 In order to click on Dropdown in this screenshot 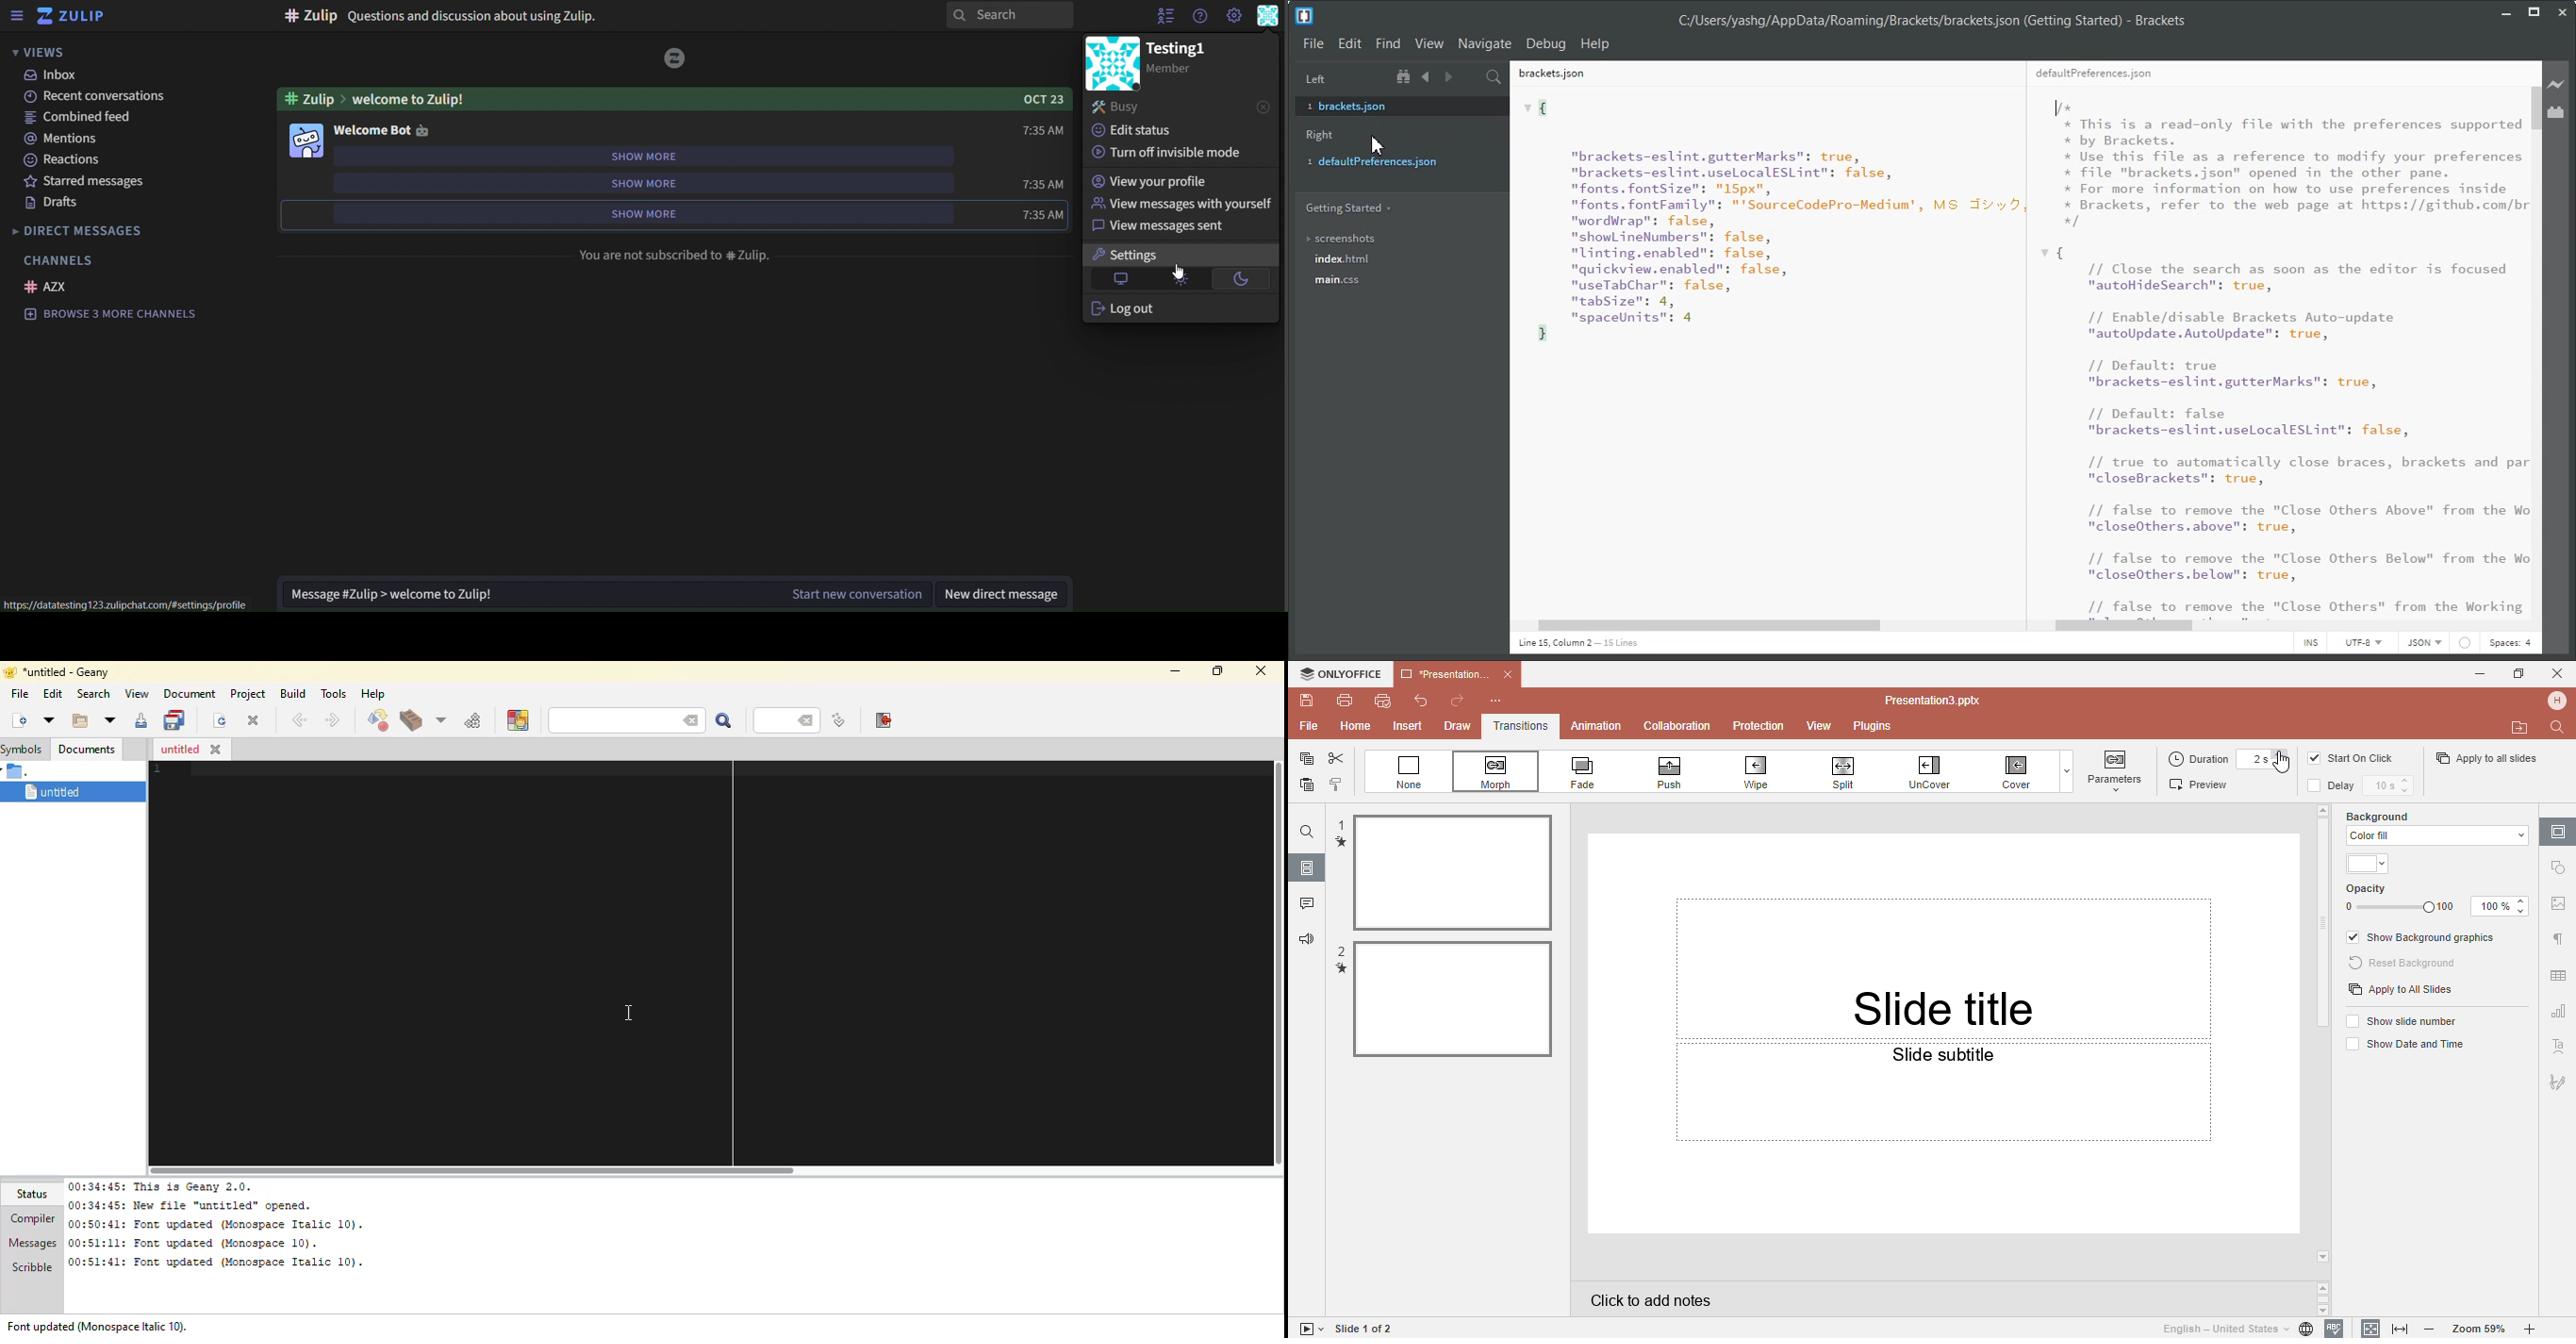, I will do `click(2064, 771)`.